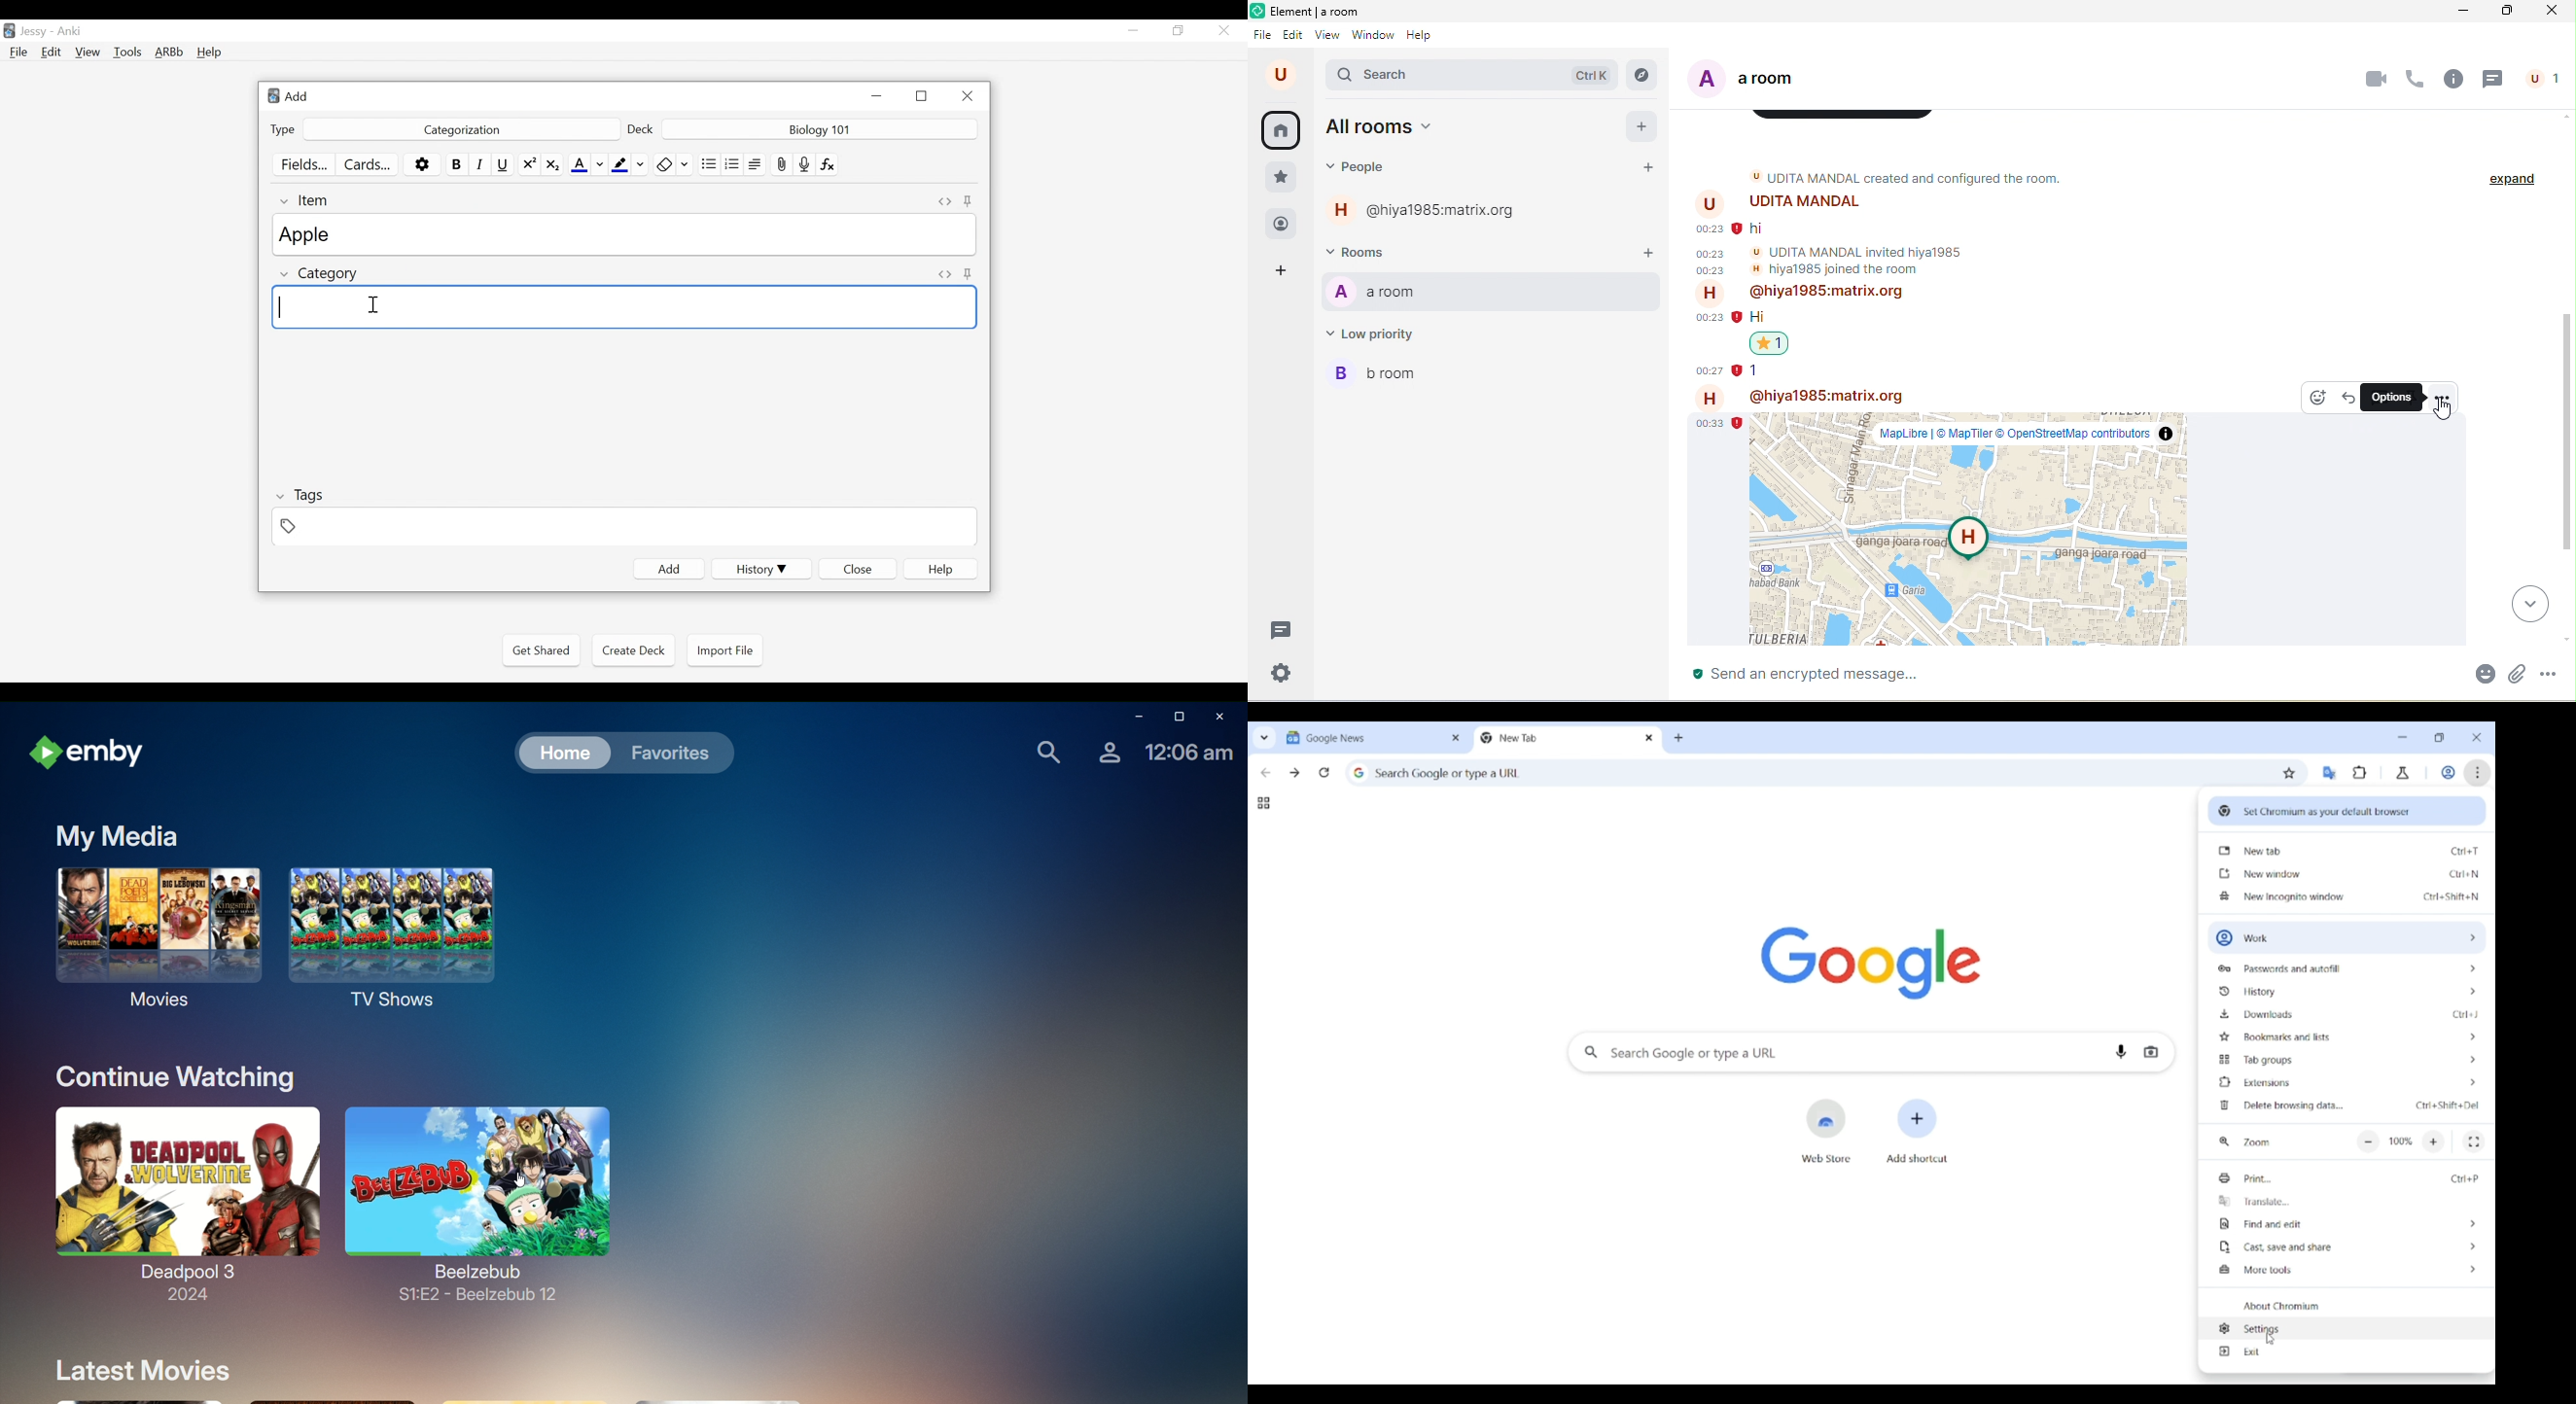  Describe the element at coordinates (460, 130) in the screenshot. I see `Categorization` at that location.